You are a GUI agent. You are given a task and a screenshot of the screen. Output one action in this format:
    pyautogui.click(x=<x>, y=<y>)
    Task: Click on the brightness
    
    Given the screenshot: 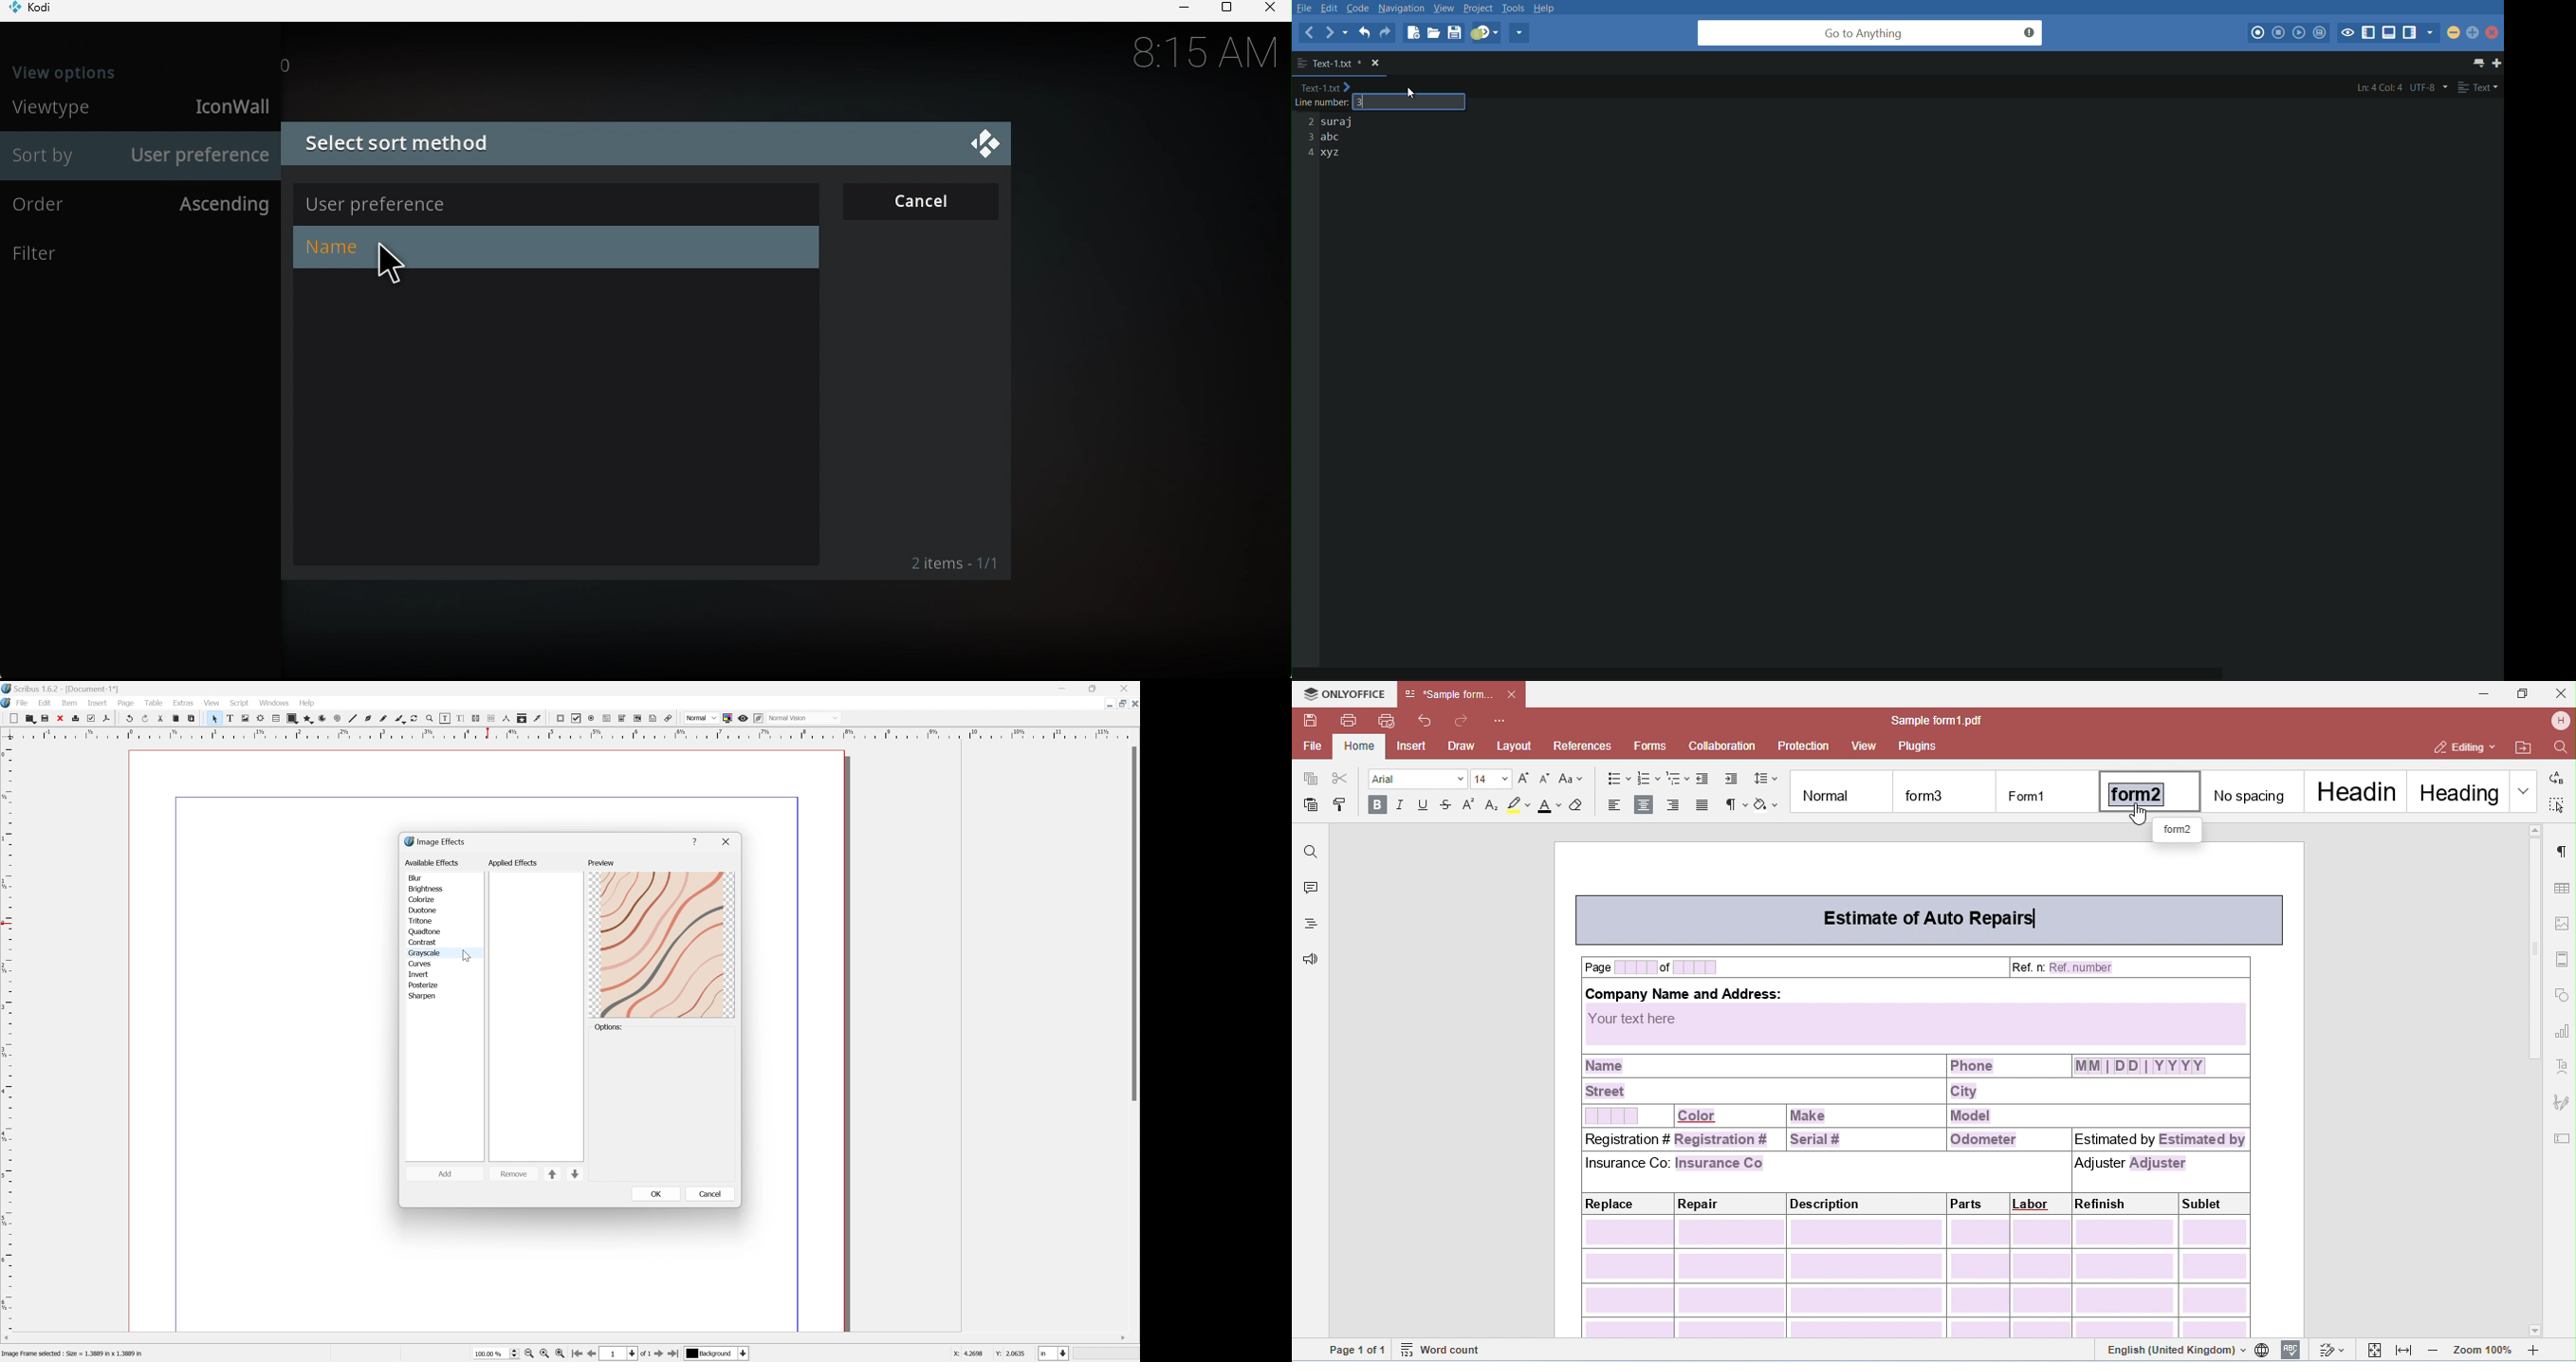 What is the action you would take?
    pyautogui.click(x=426, y=890)
    